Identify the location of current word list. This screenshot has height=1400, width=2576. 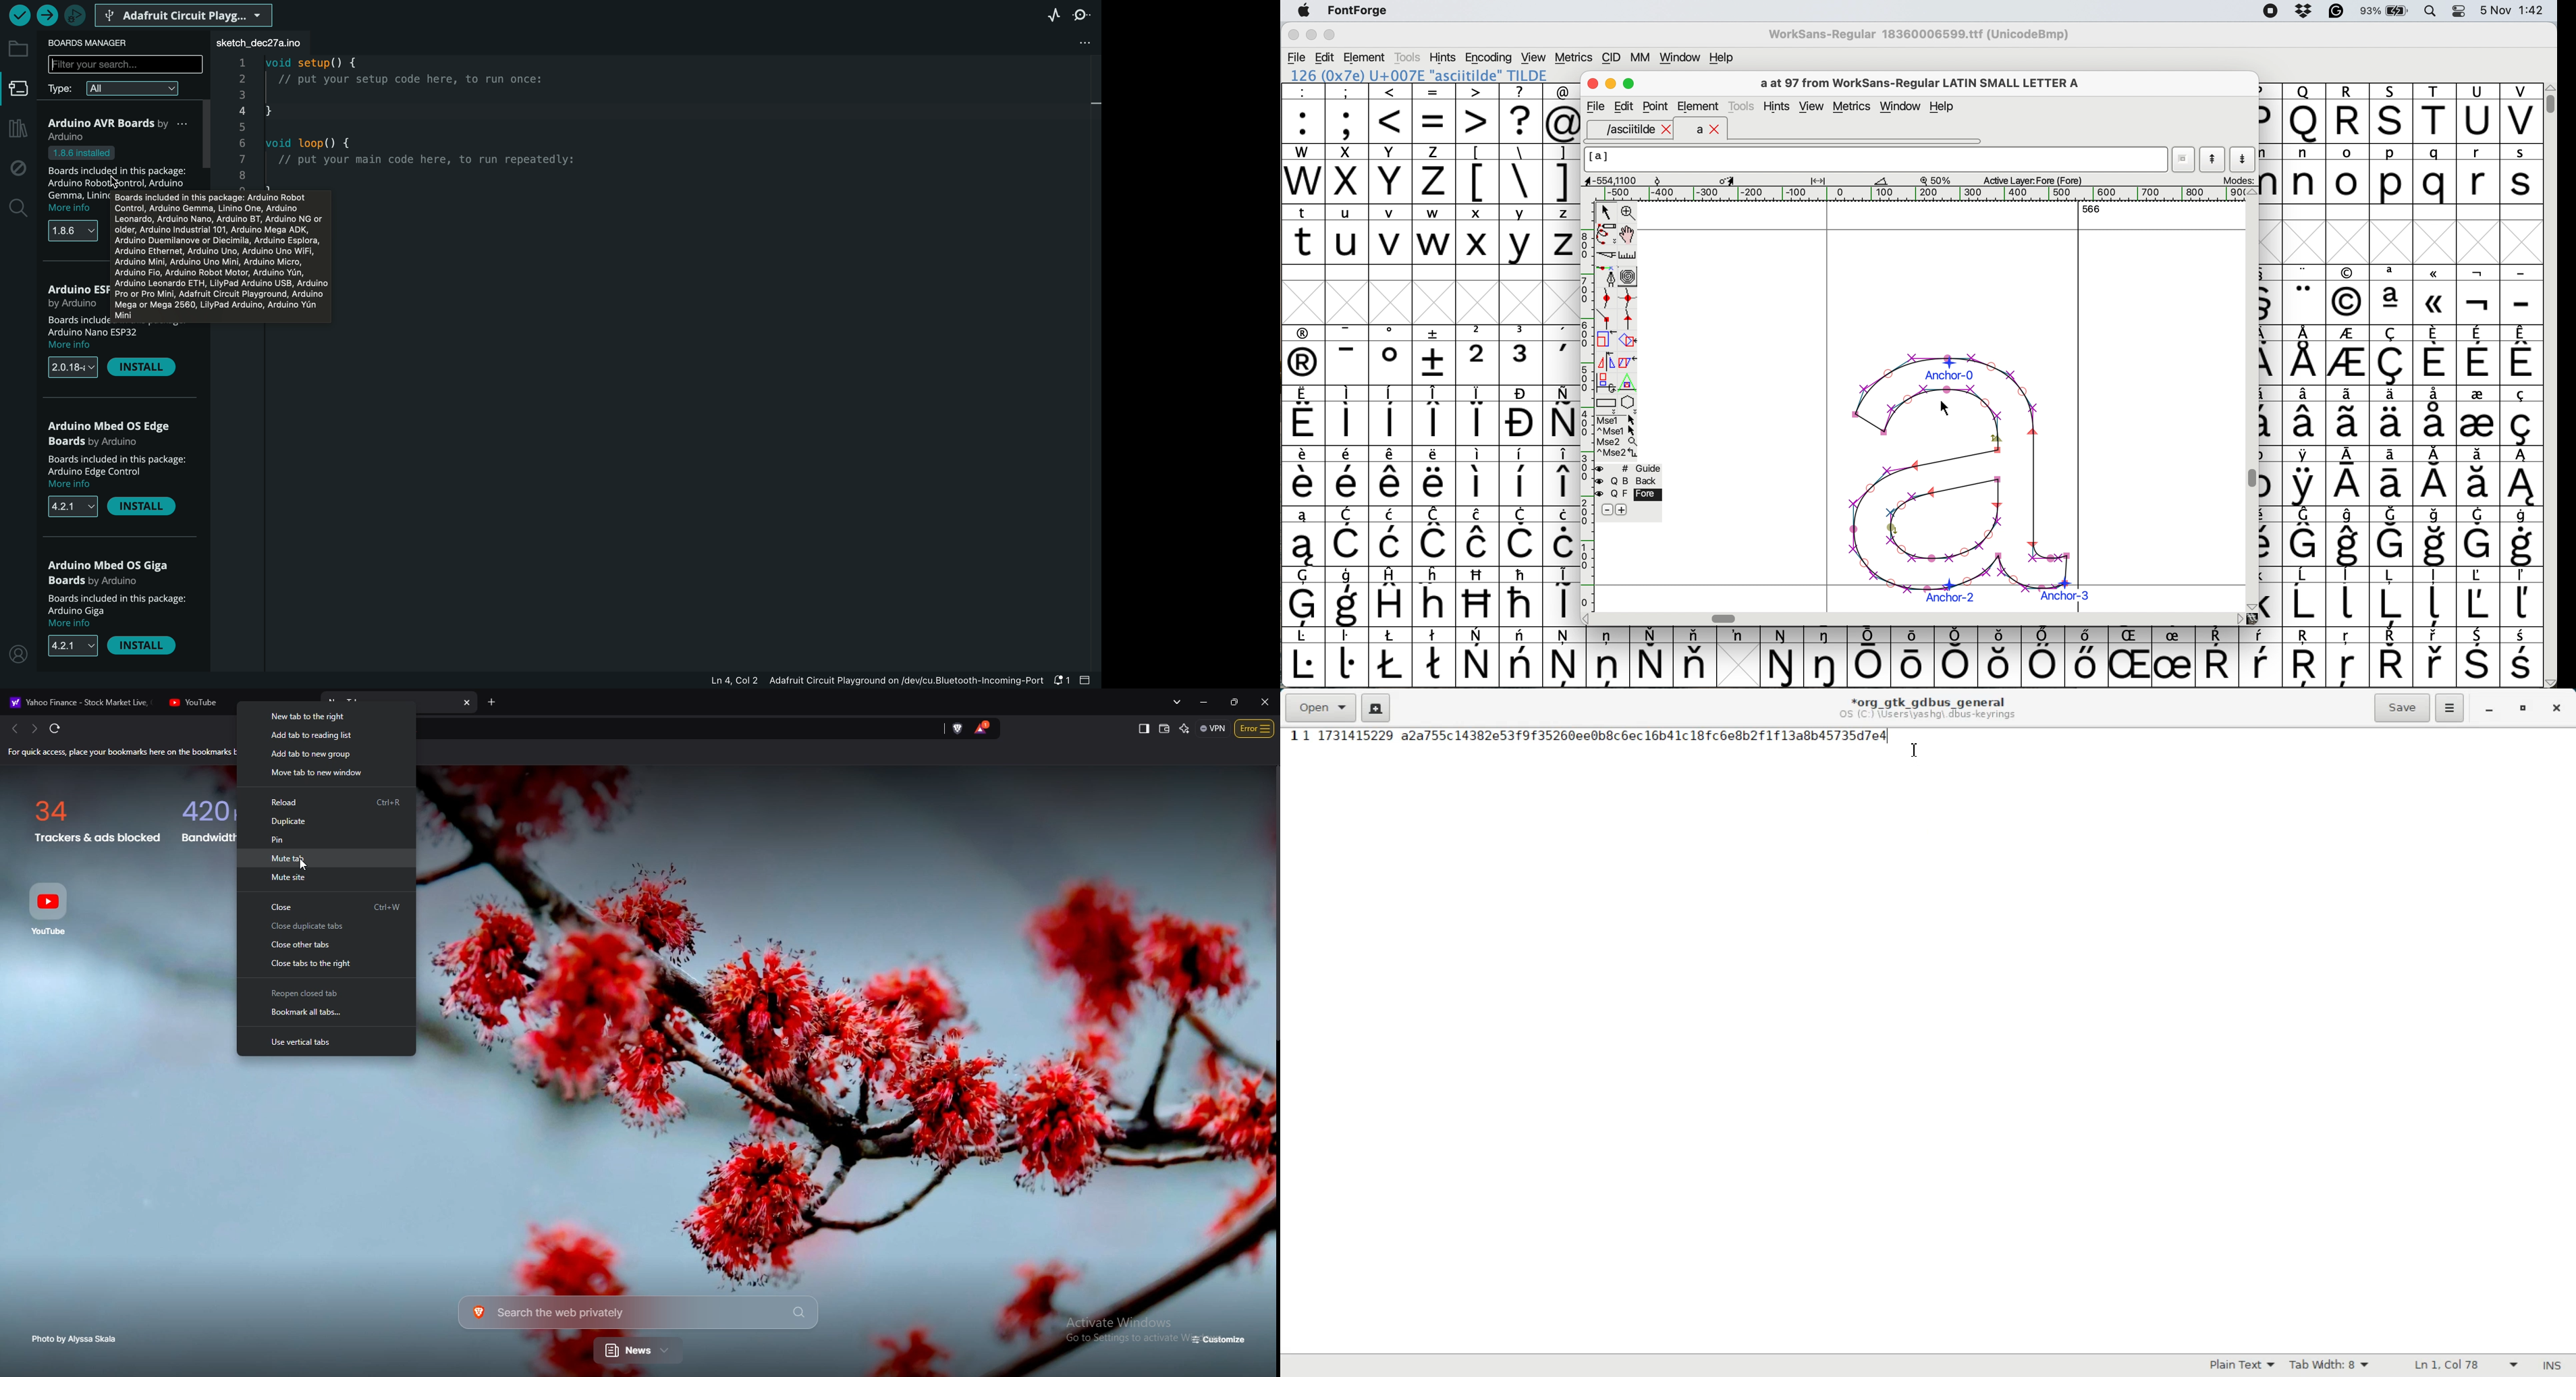
(2184, 161).